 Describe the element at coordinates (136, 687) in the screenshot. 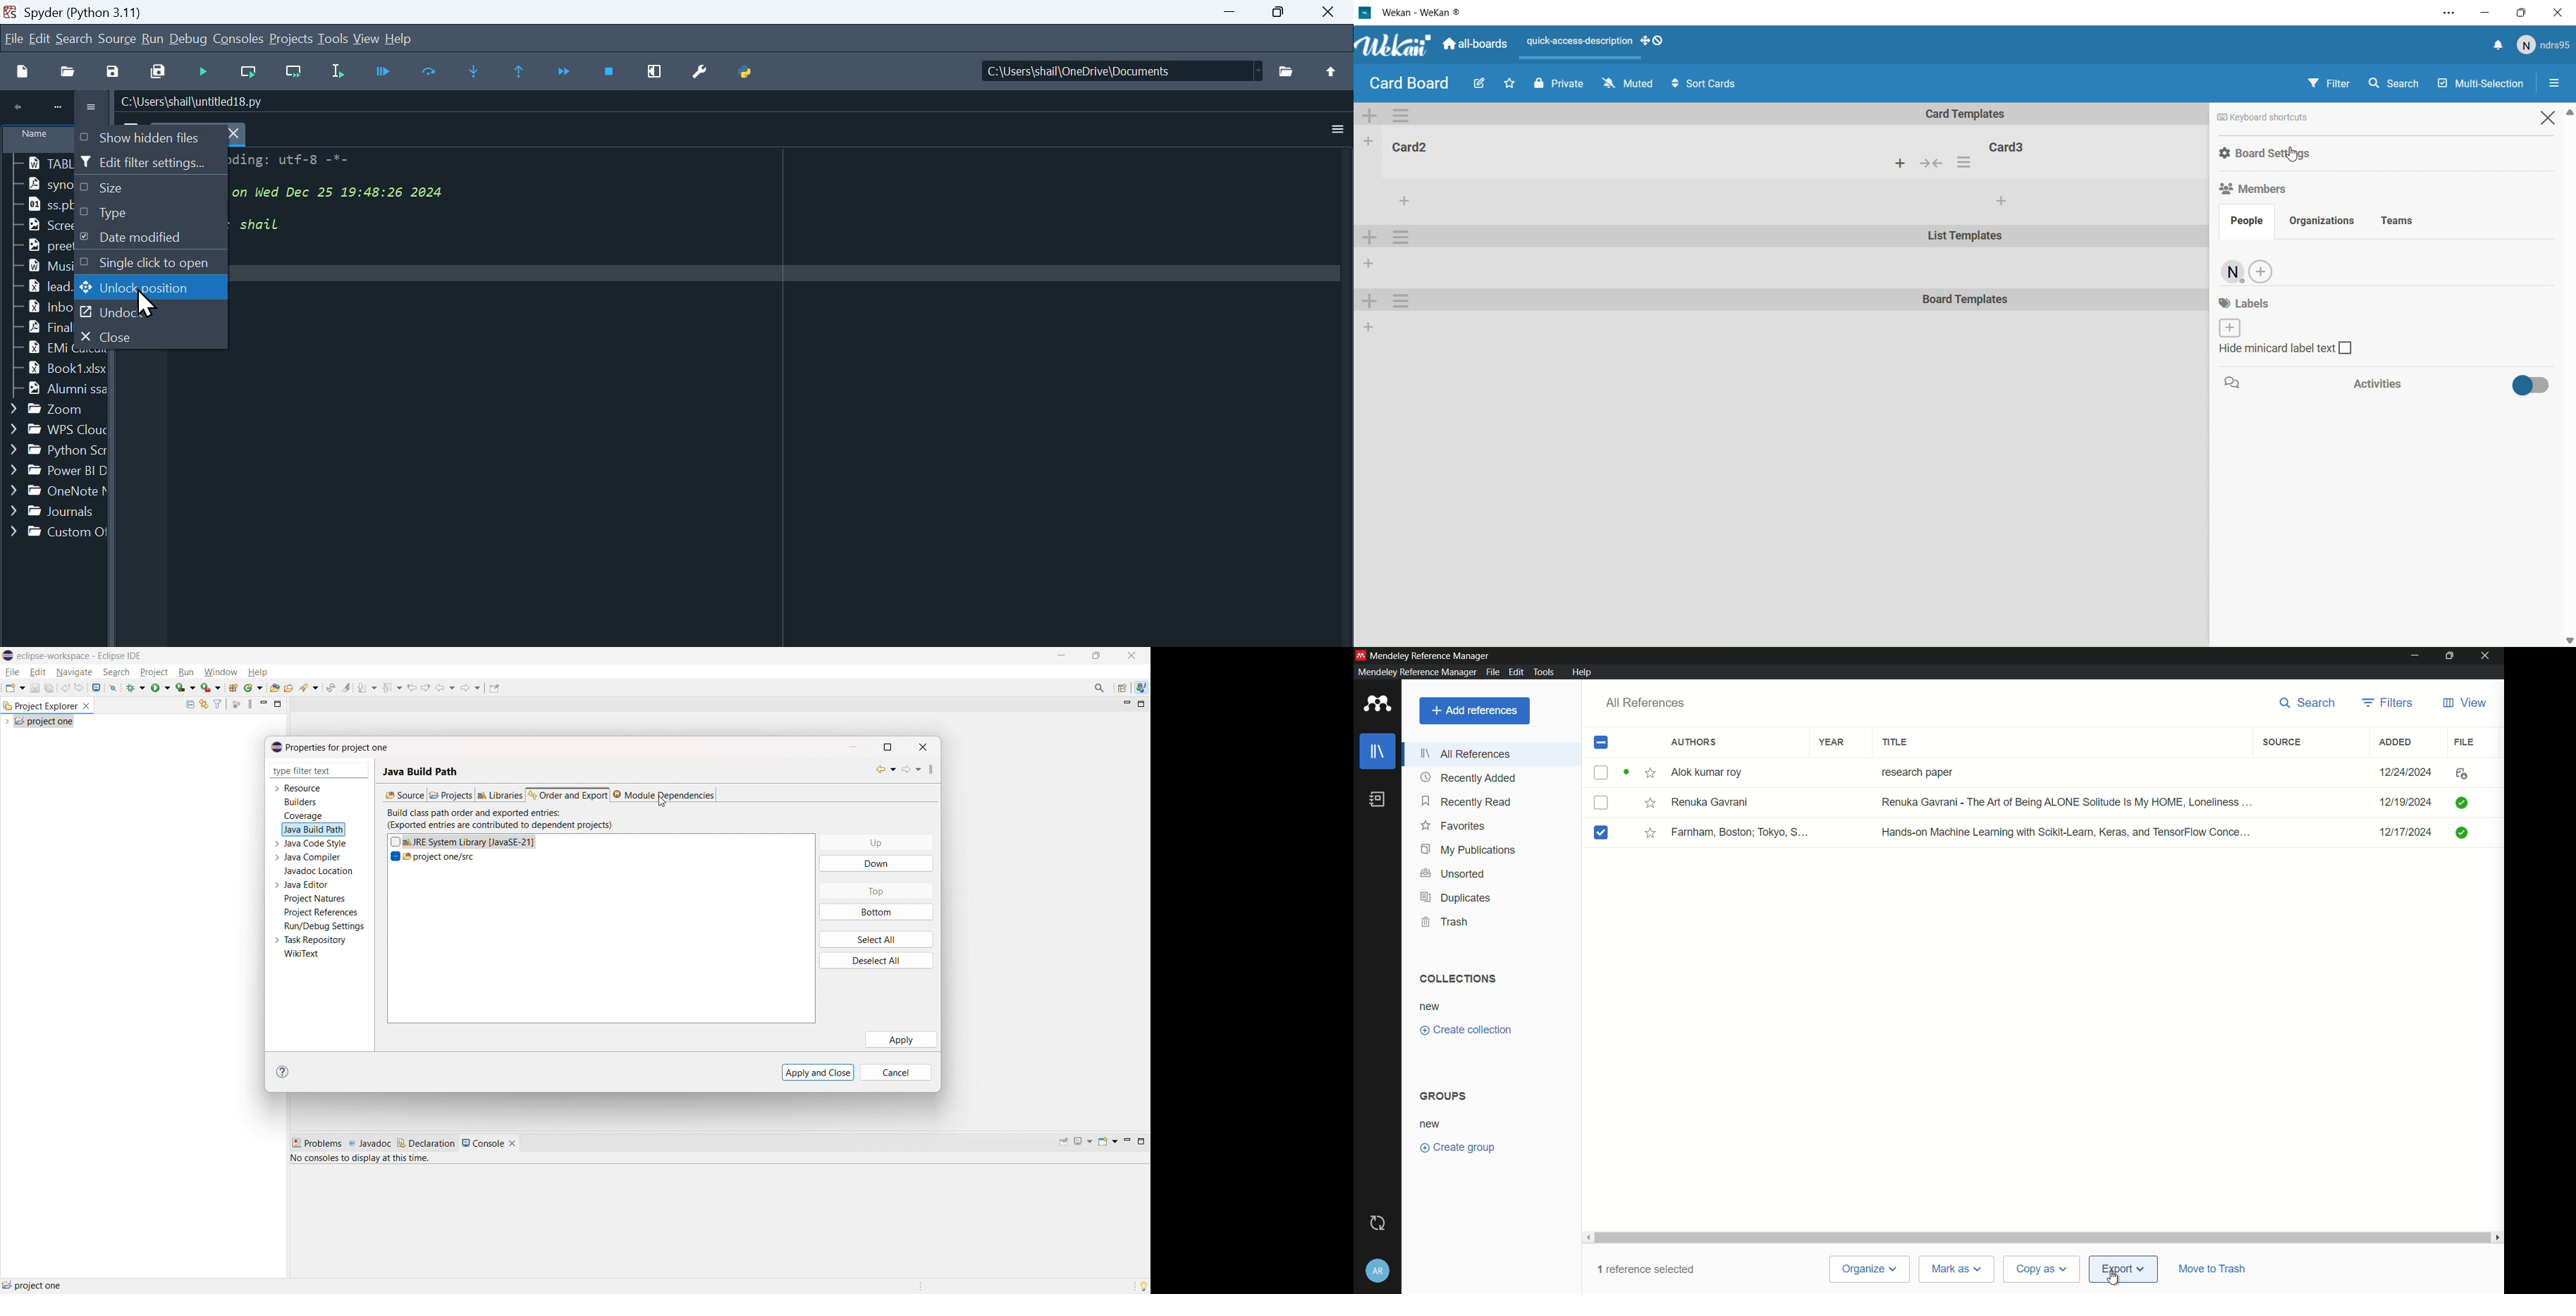

I see `debug` at that location.